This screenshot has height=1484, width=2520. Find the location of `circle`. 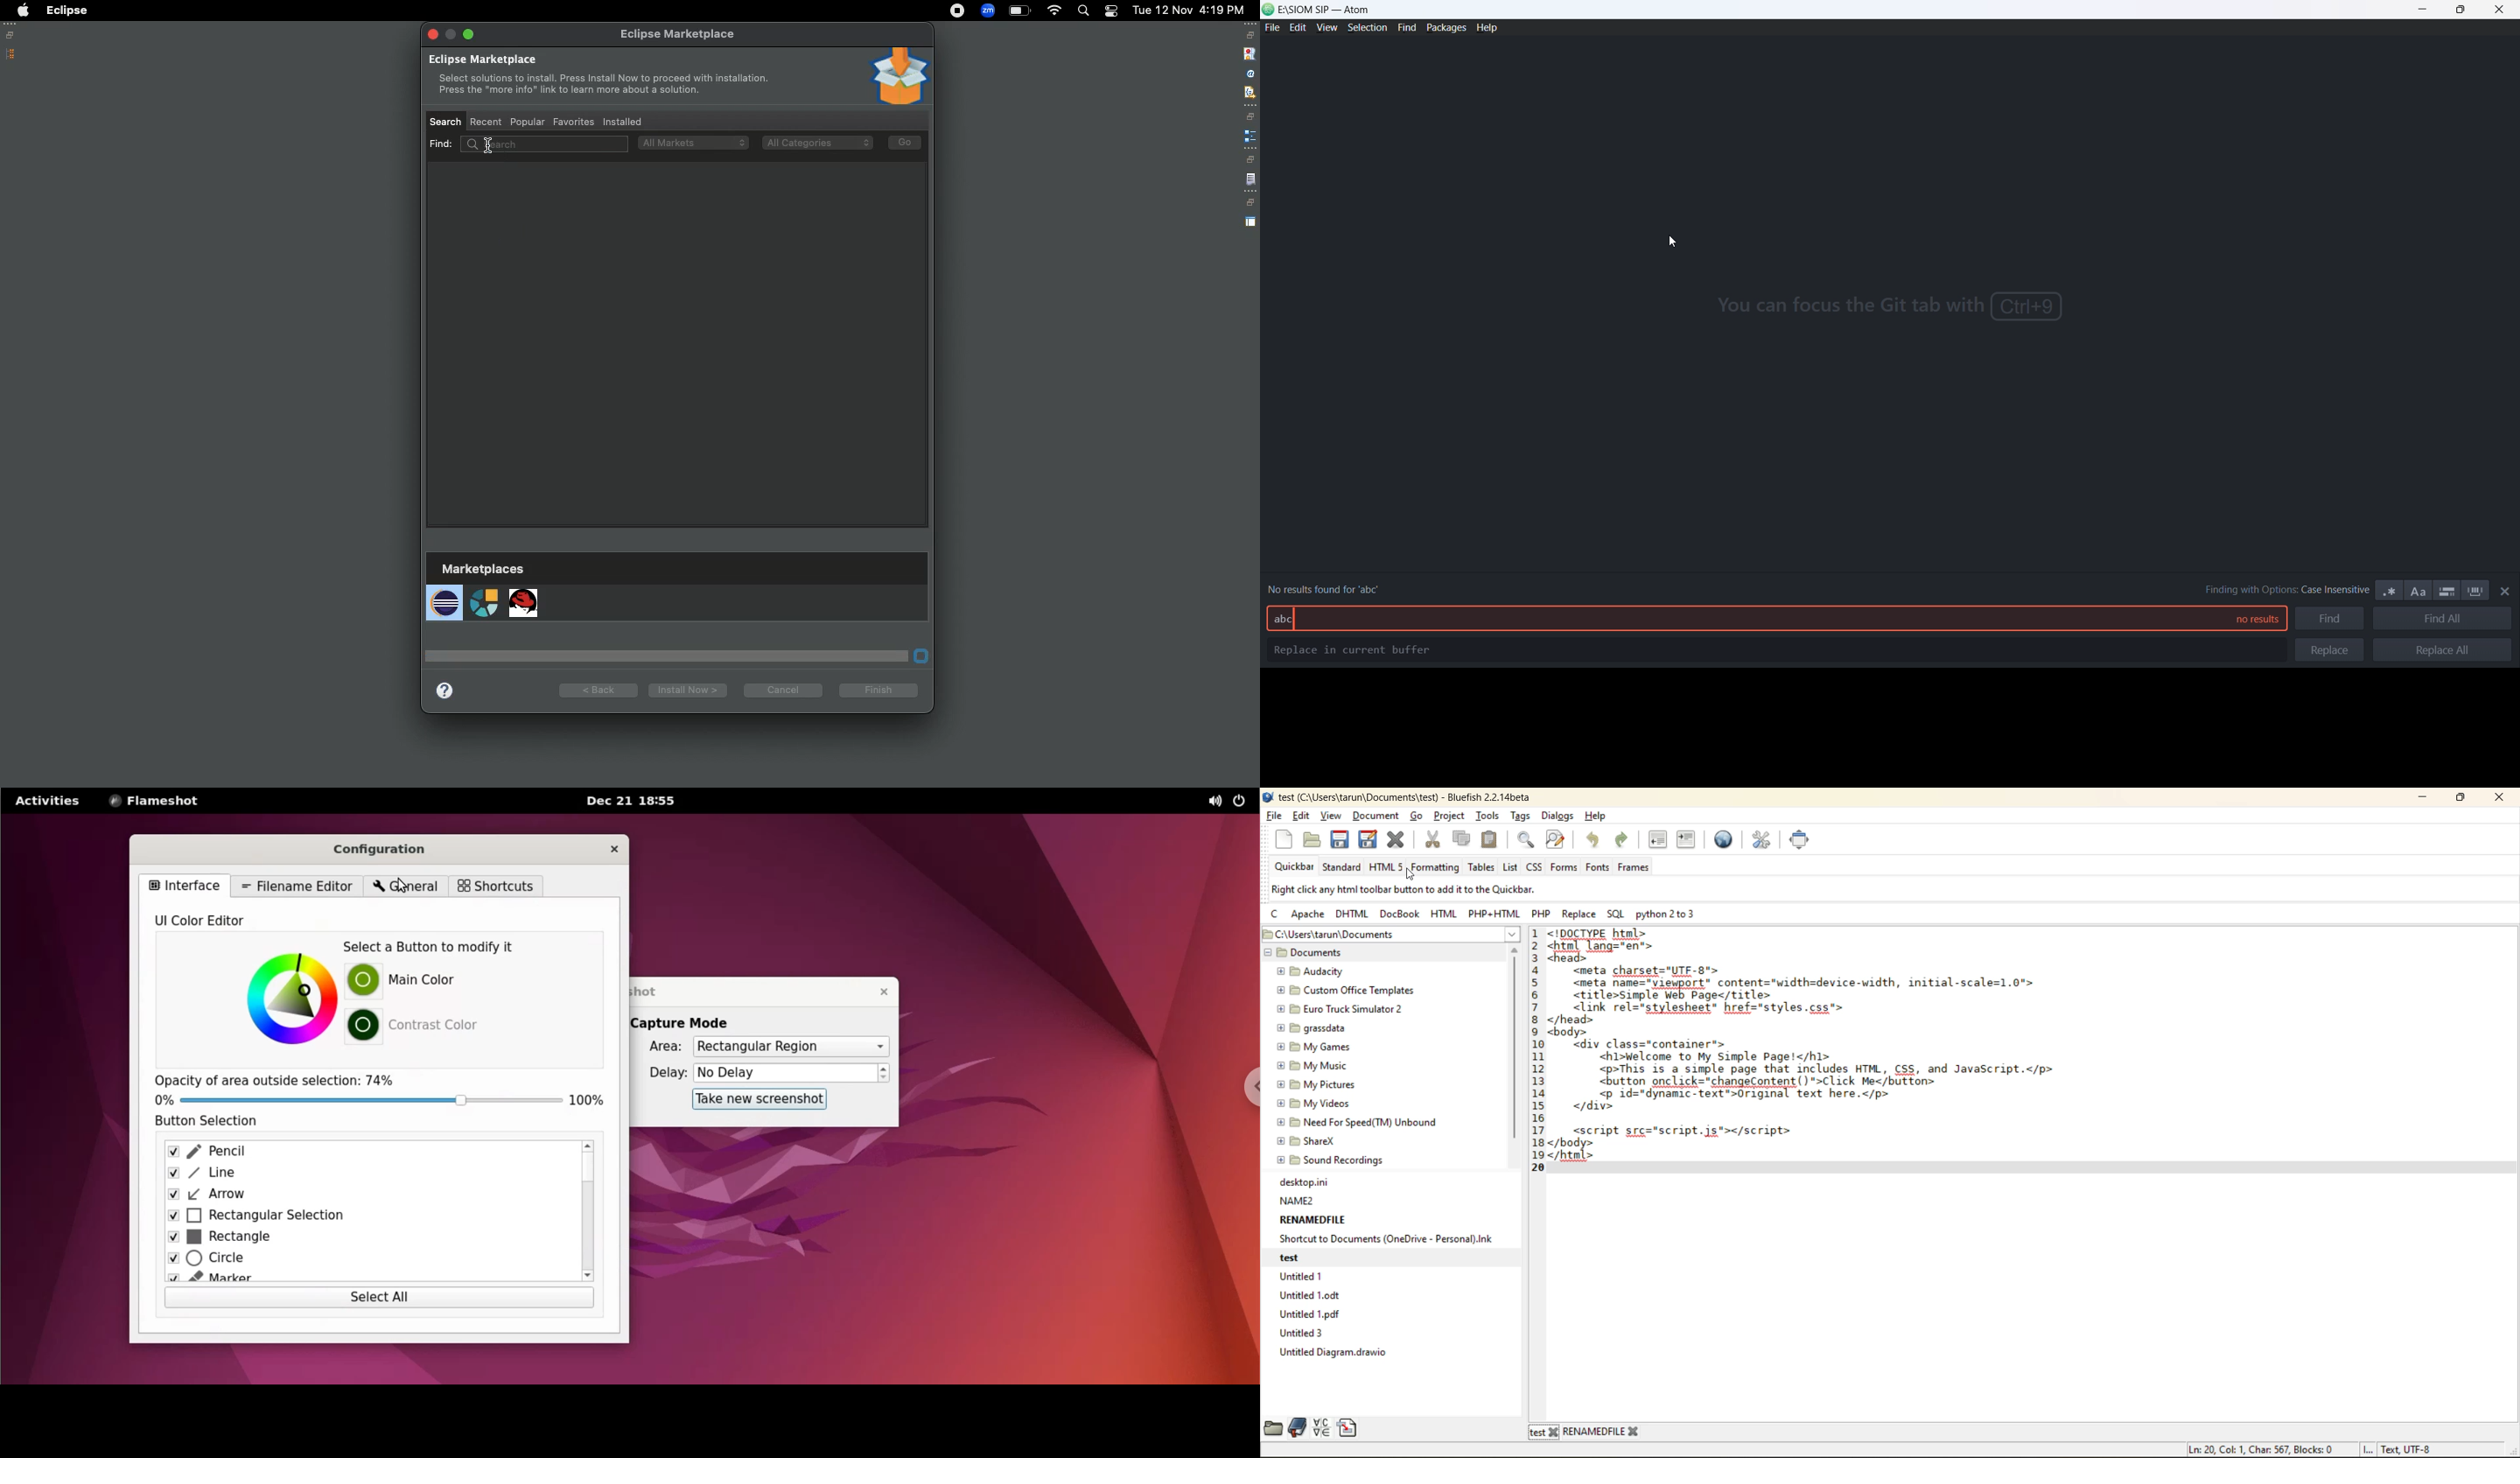

circle is located at coordinates (359, 1262).